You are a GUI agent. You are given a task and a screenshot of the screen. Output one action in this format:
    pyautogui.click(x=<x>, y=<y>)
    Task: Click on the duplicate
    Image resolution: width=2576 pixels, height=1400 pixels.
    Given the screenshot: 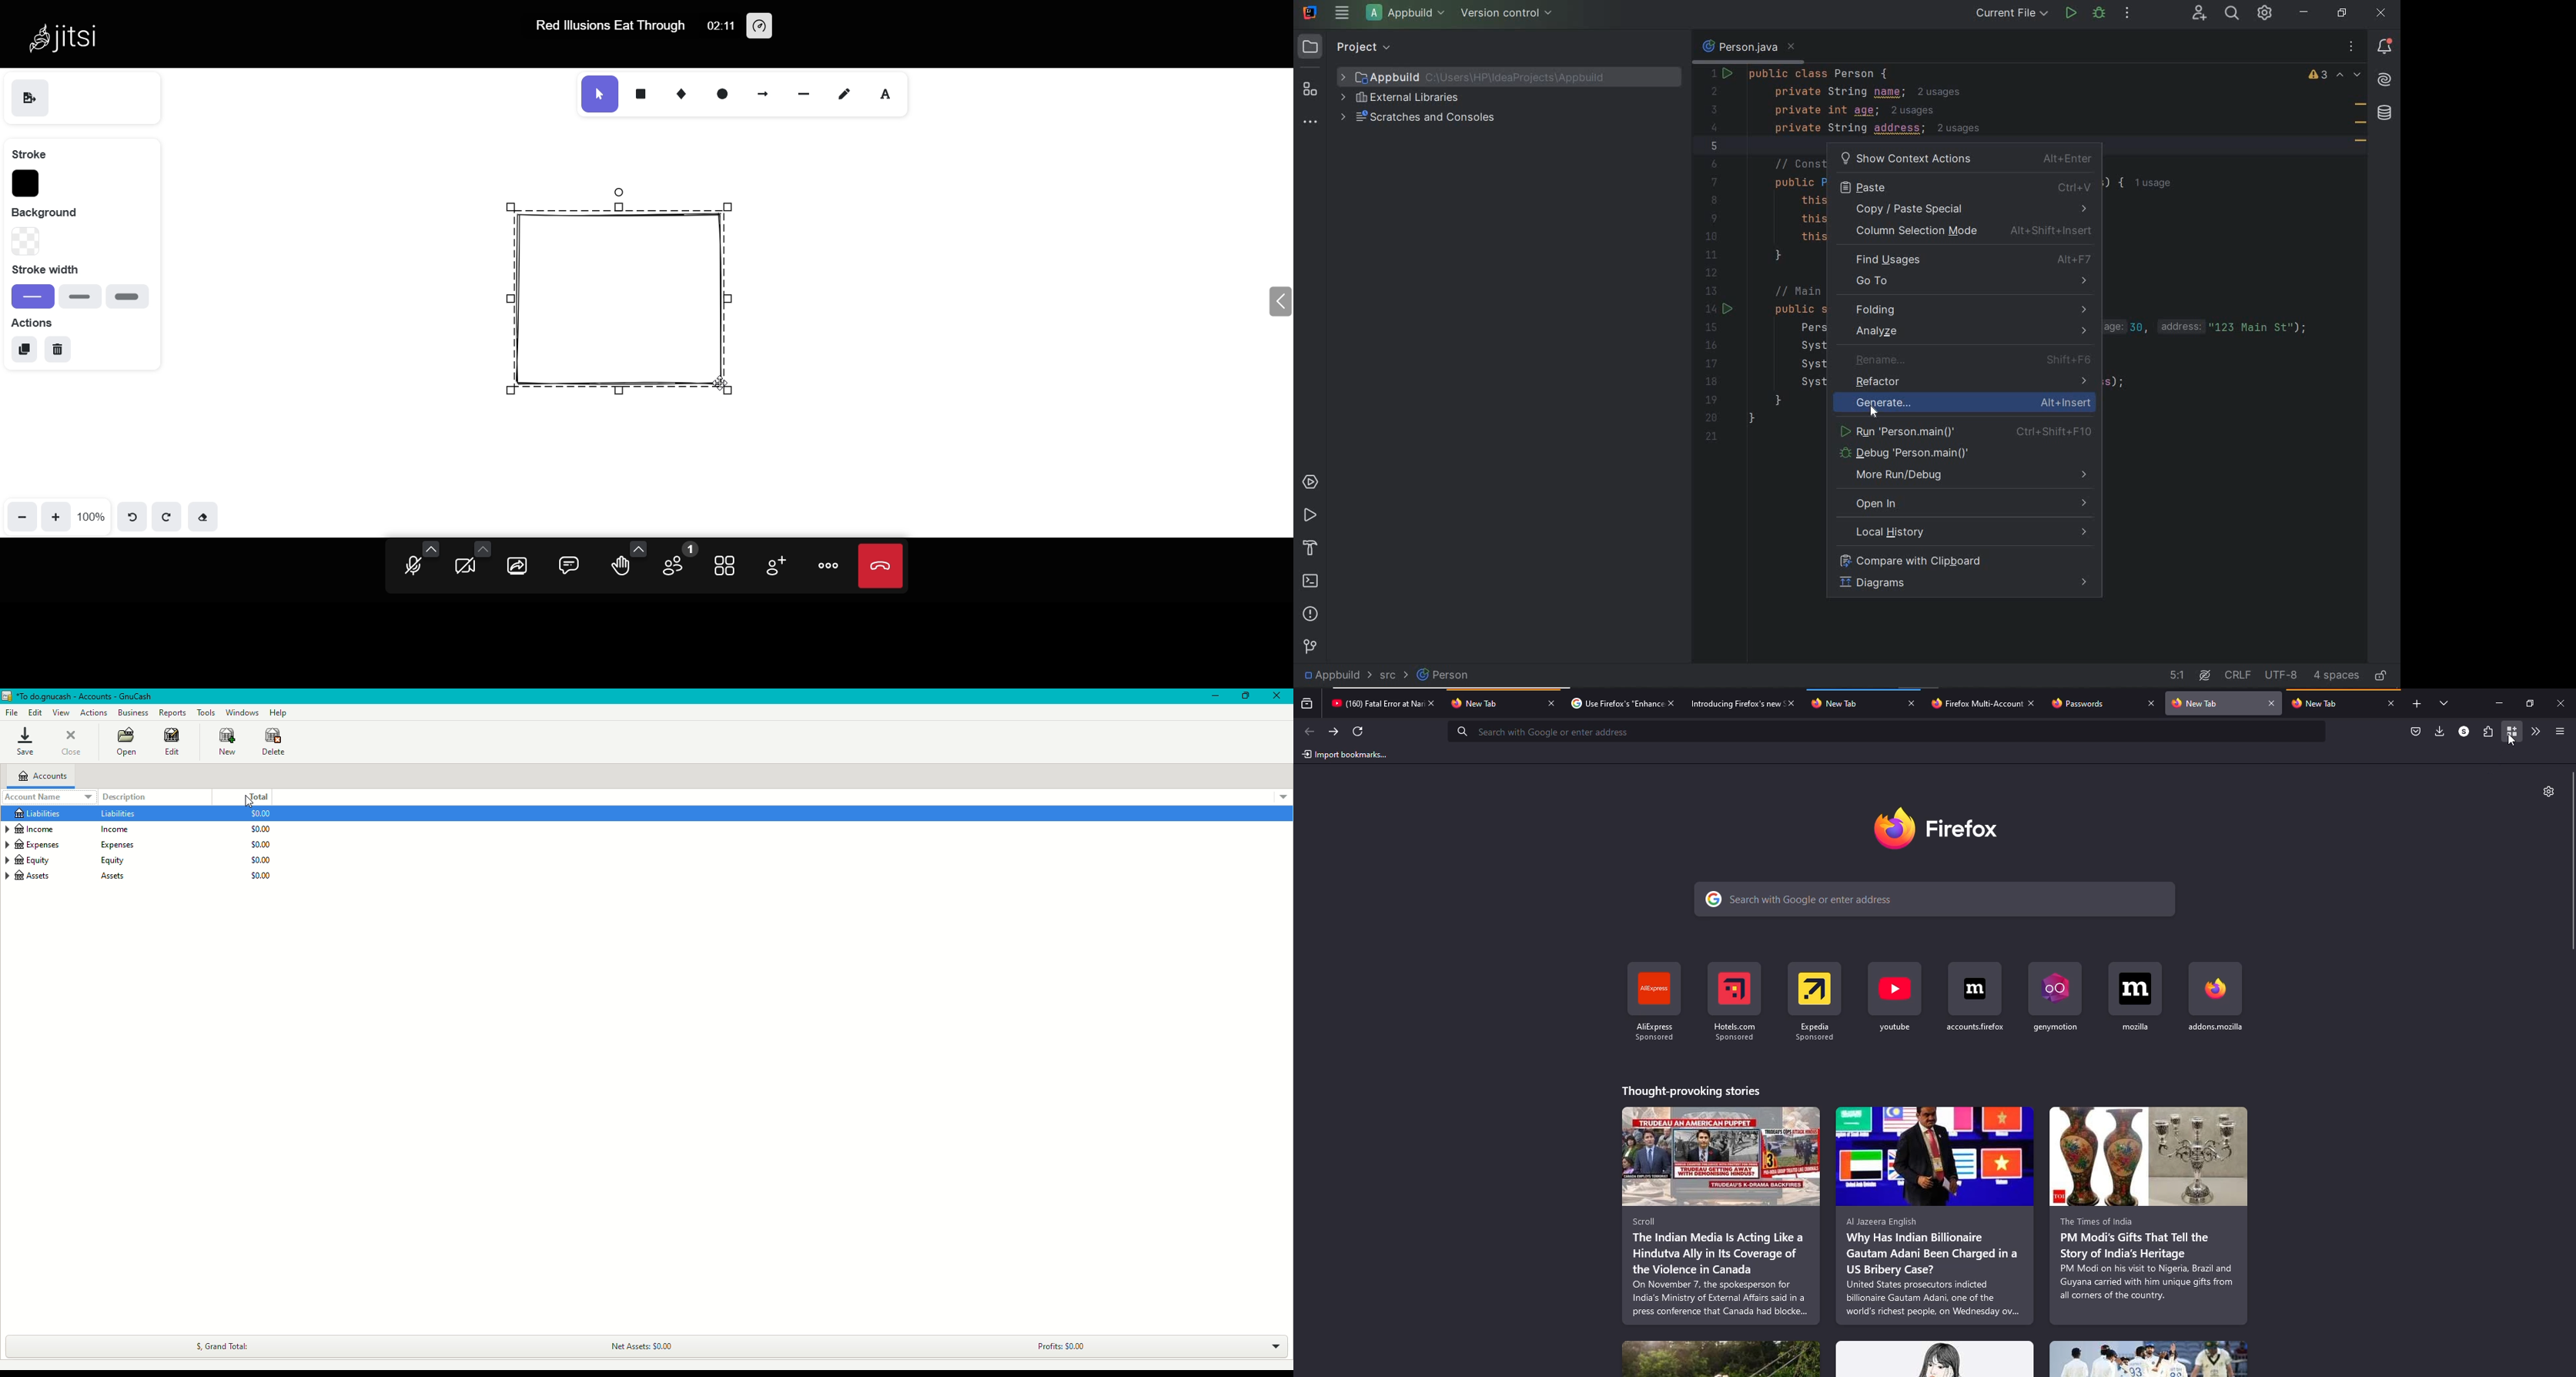 What is the action you would take?
    pyautogui.click(x=22, y=350)
    